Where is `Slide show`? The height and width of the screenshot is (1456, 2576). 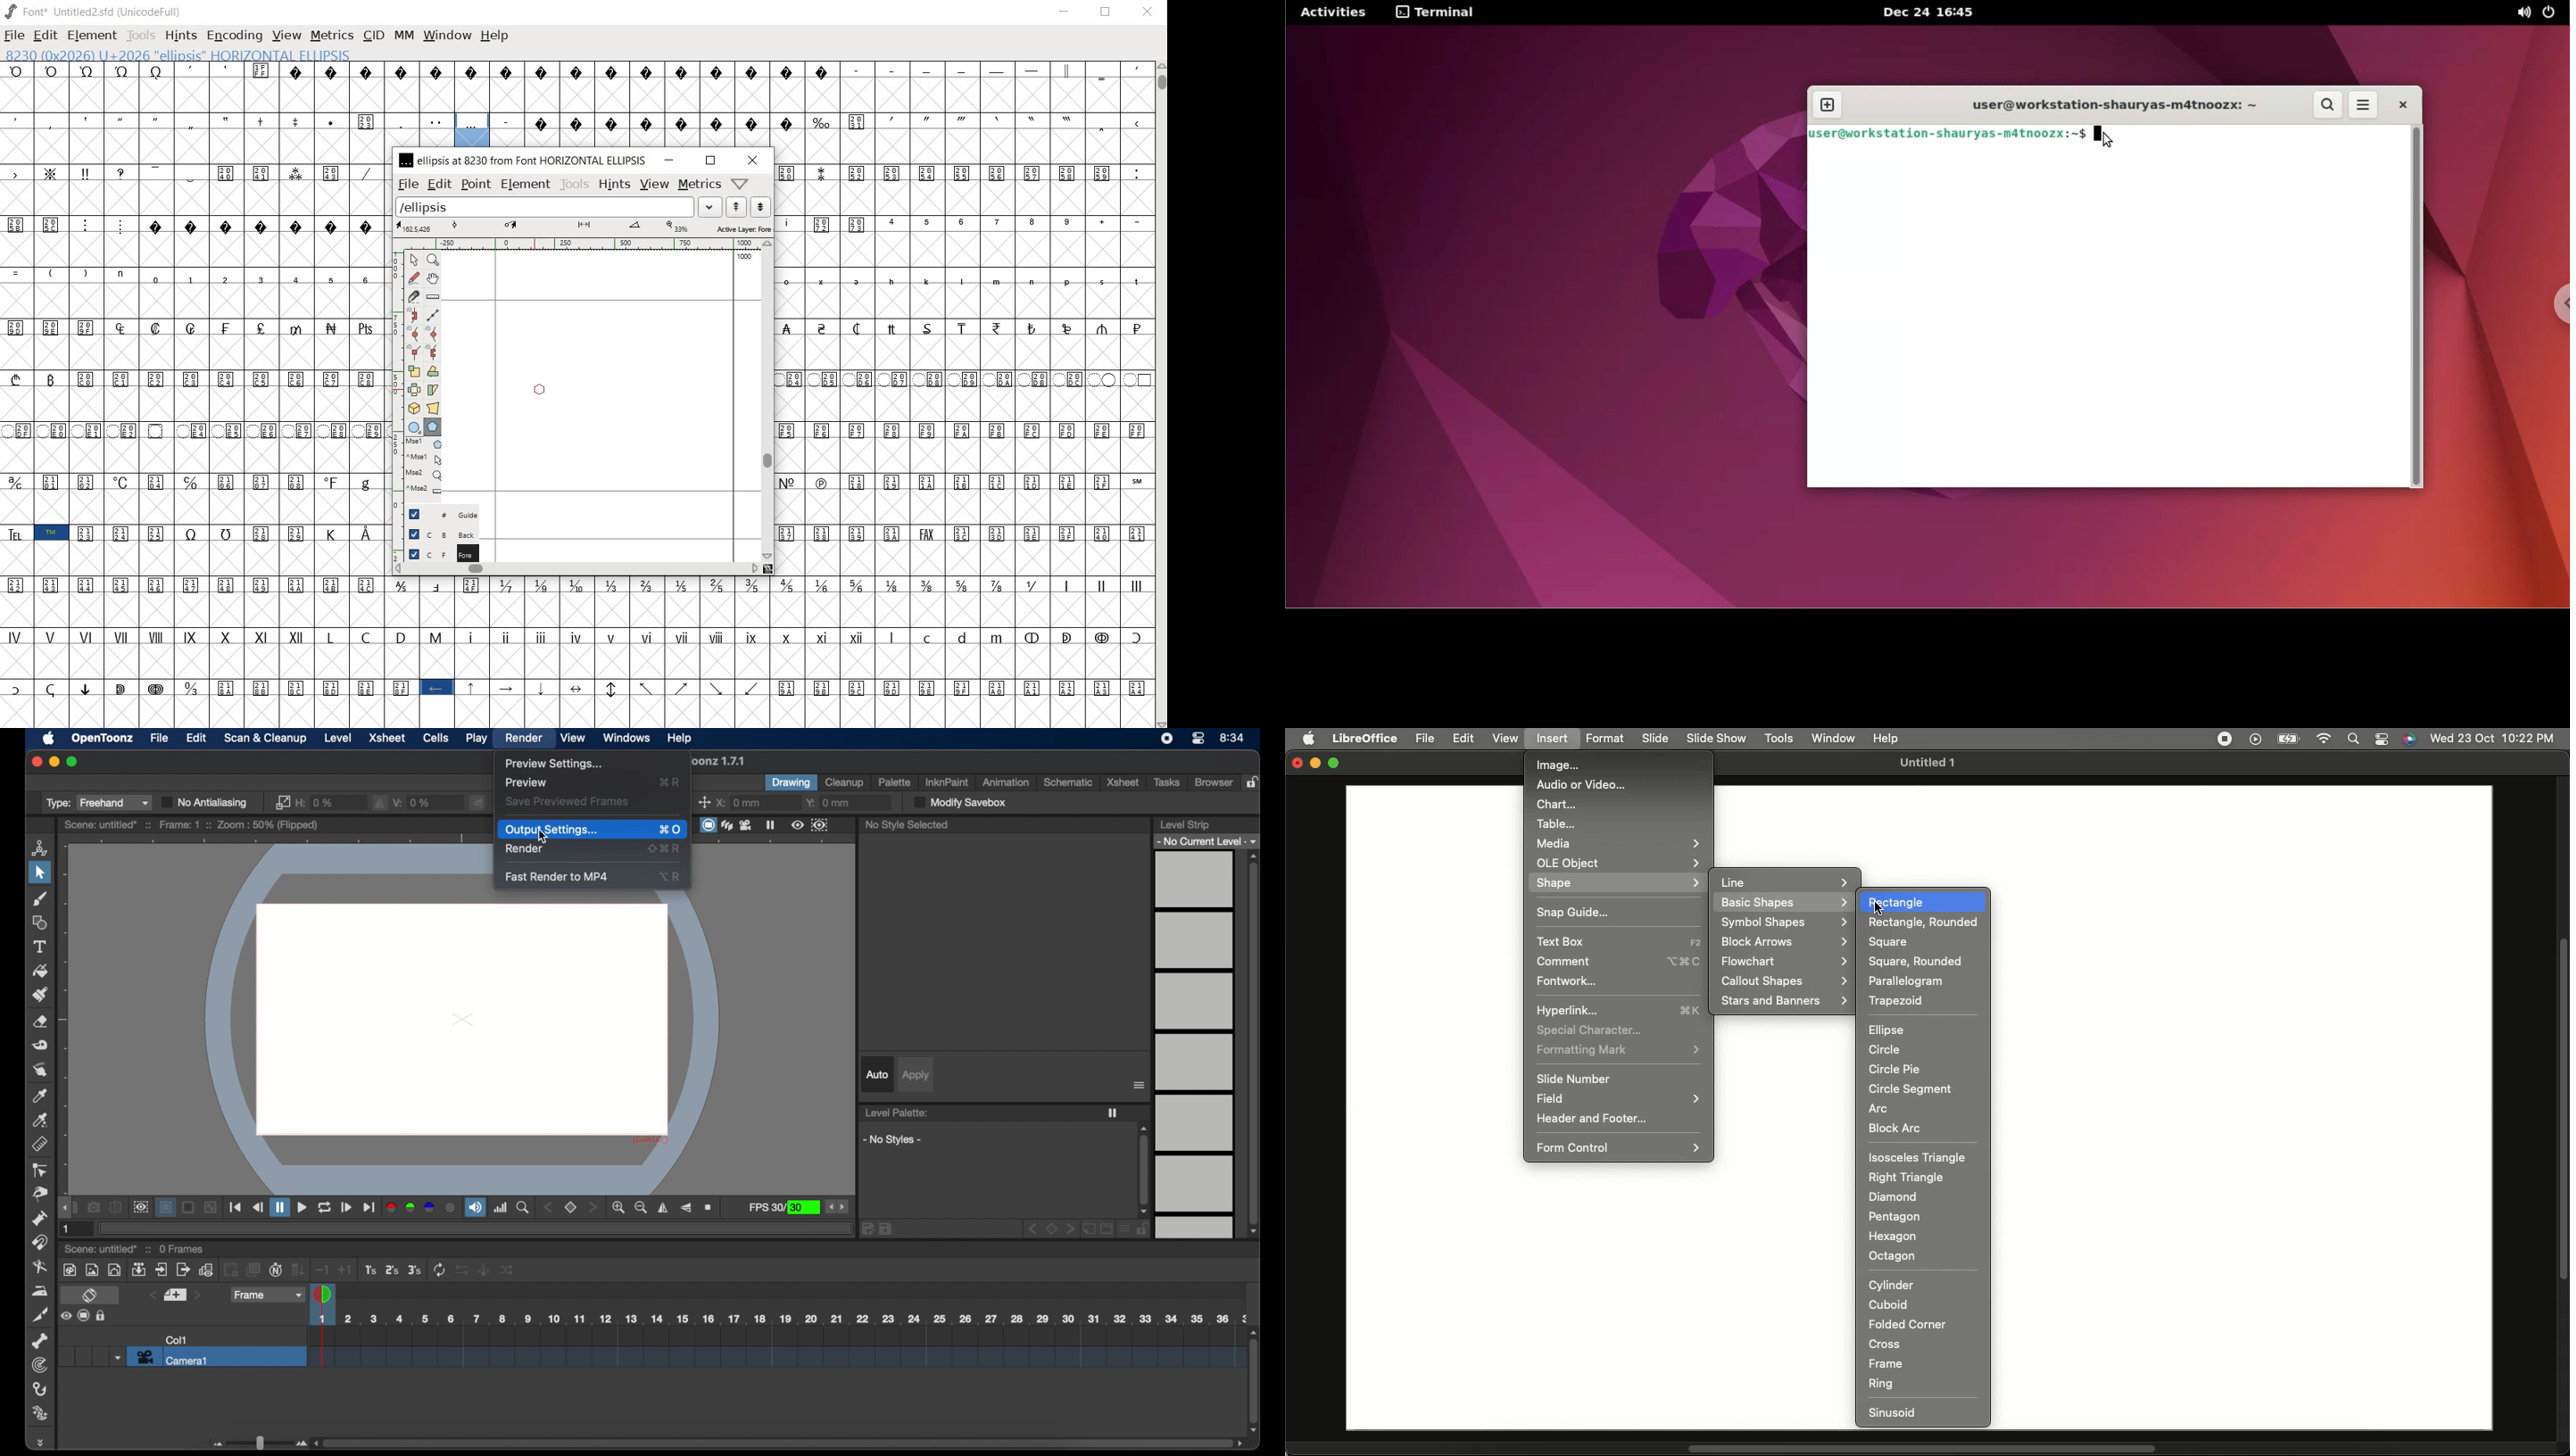 Slide show is located at coordinates (1716, 738).